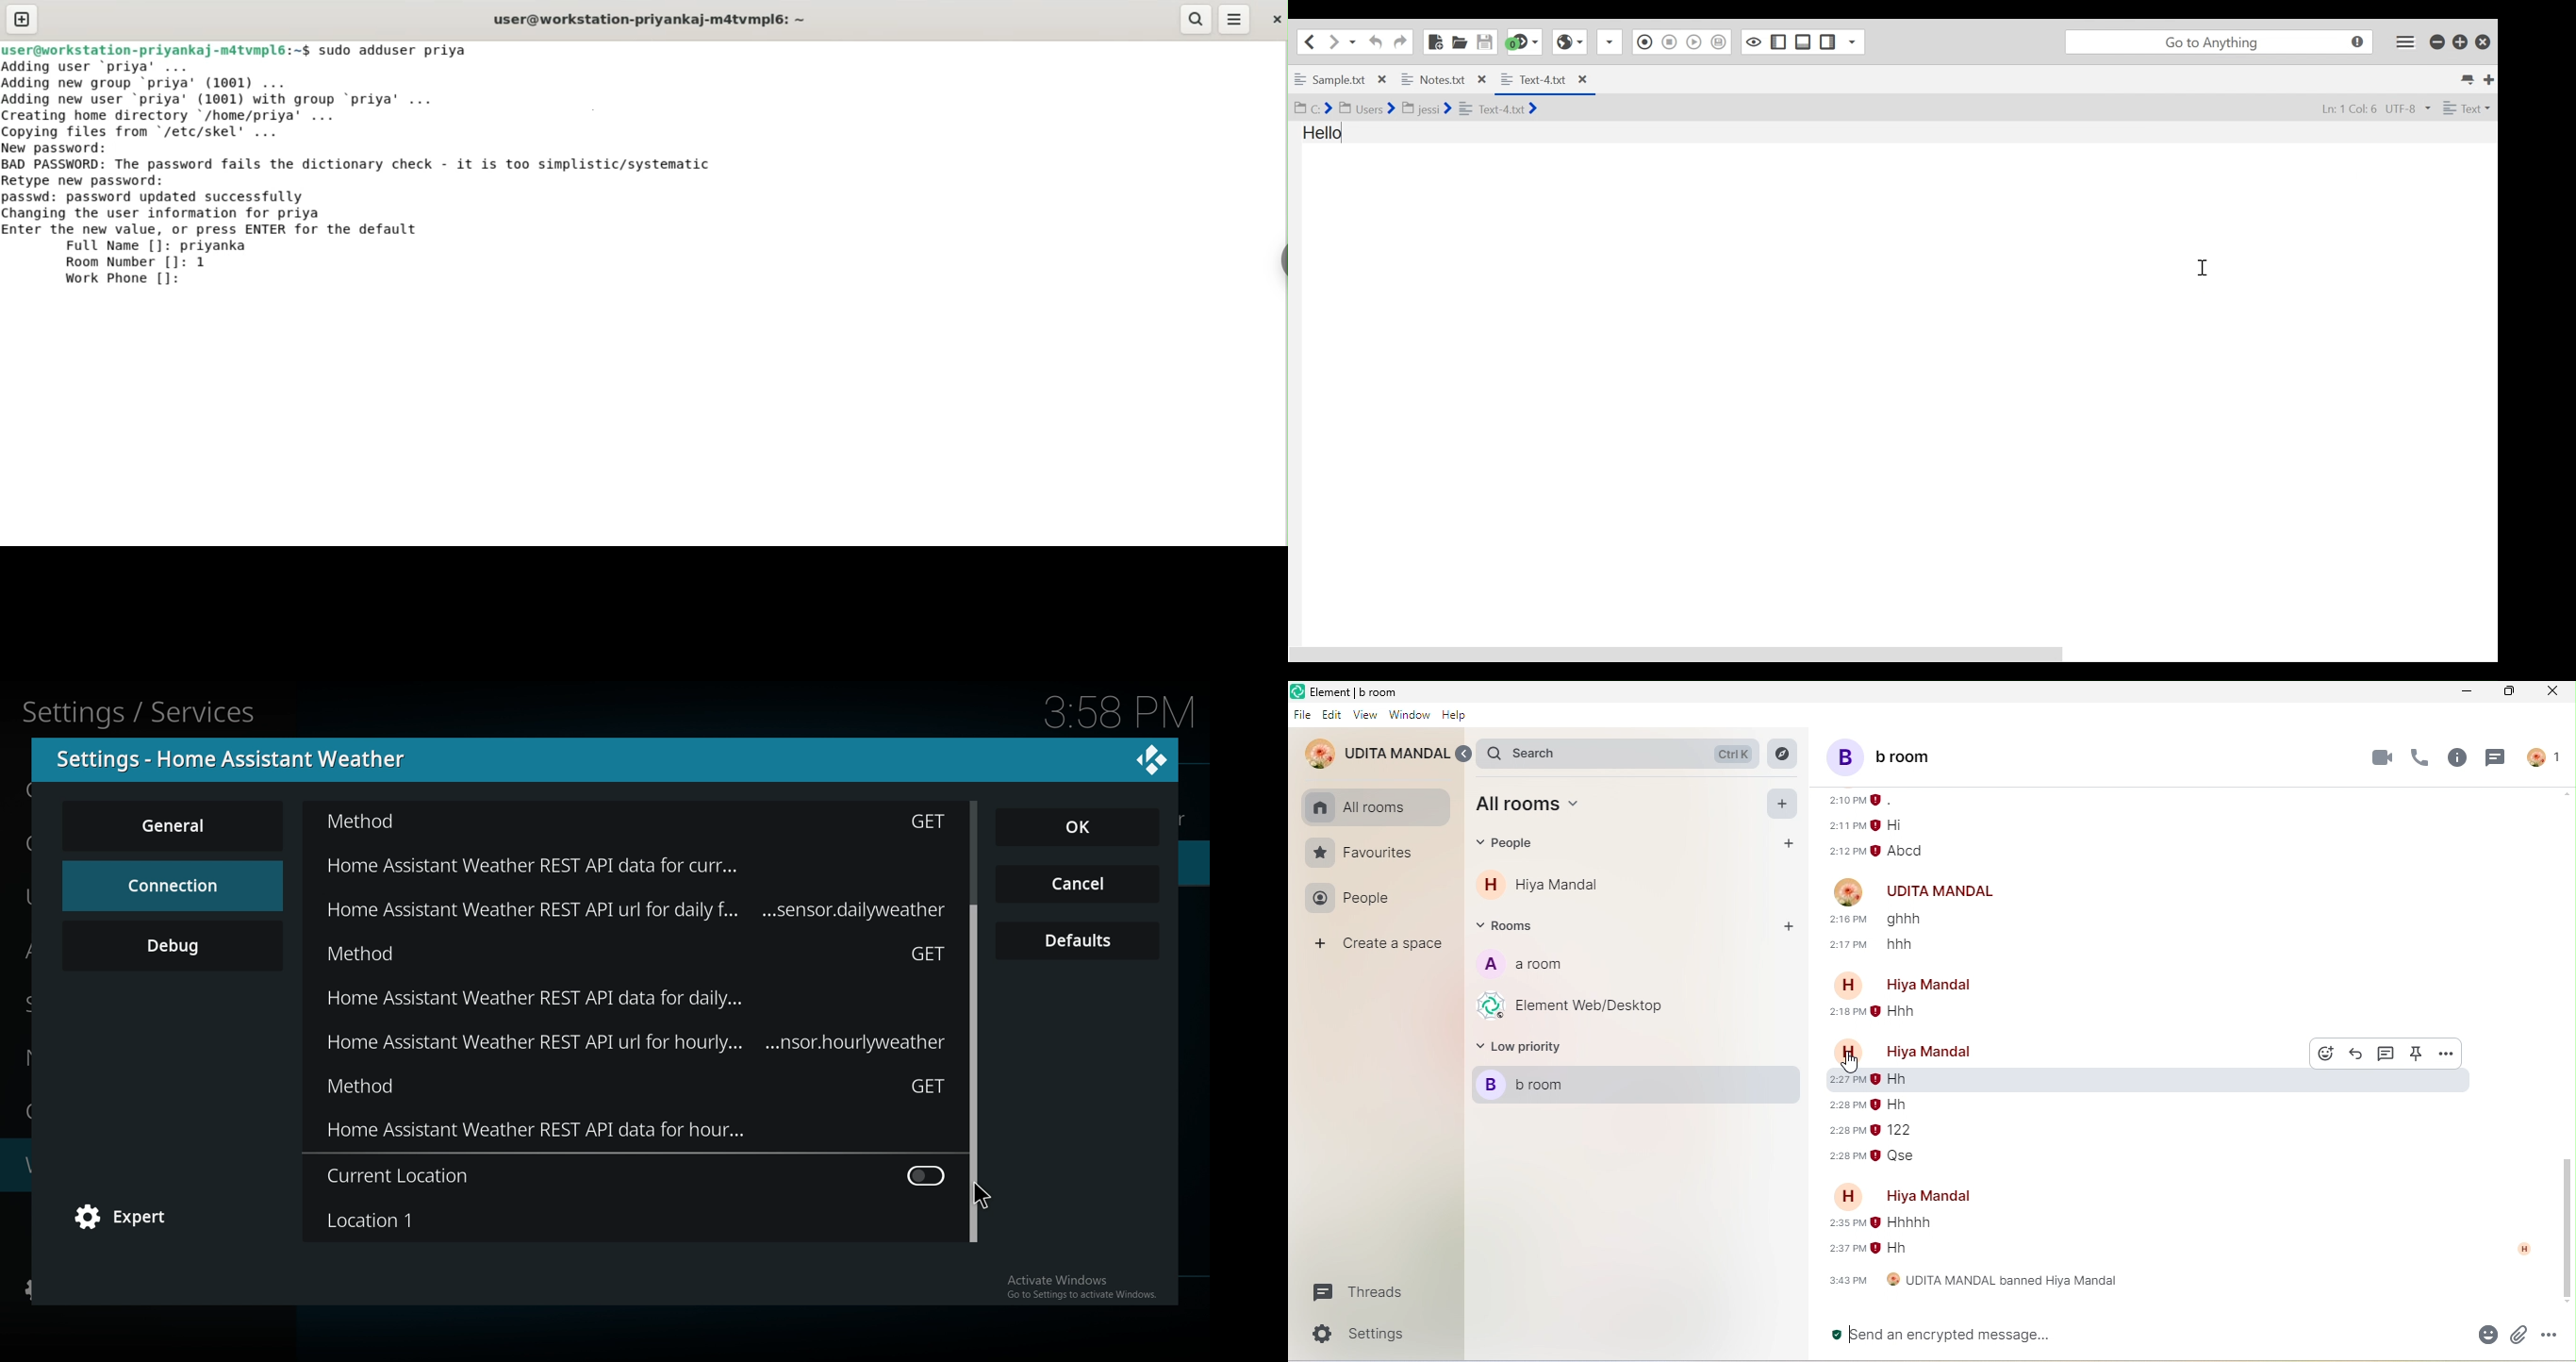 Image resolution: width=2576 pixels, height=1372 pixels. What do you see at coordinates (1901, 1157) in the screenshot?
I see `qse-older message from hiya mandal` at bounding box center [1901, 1157].